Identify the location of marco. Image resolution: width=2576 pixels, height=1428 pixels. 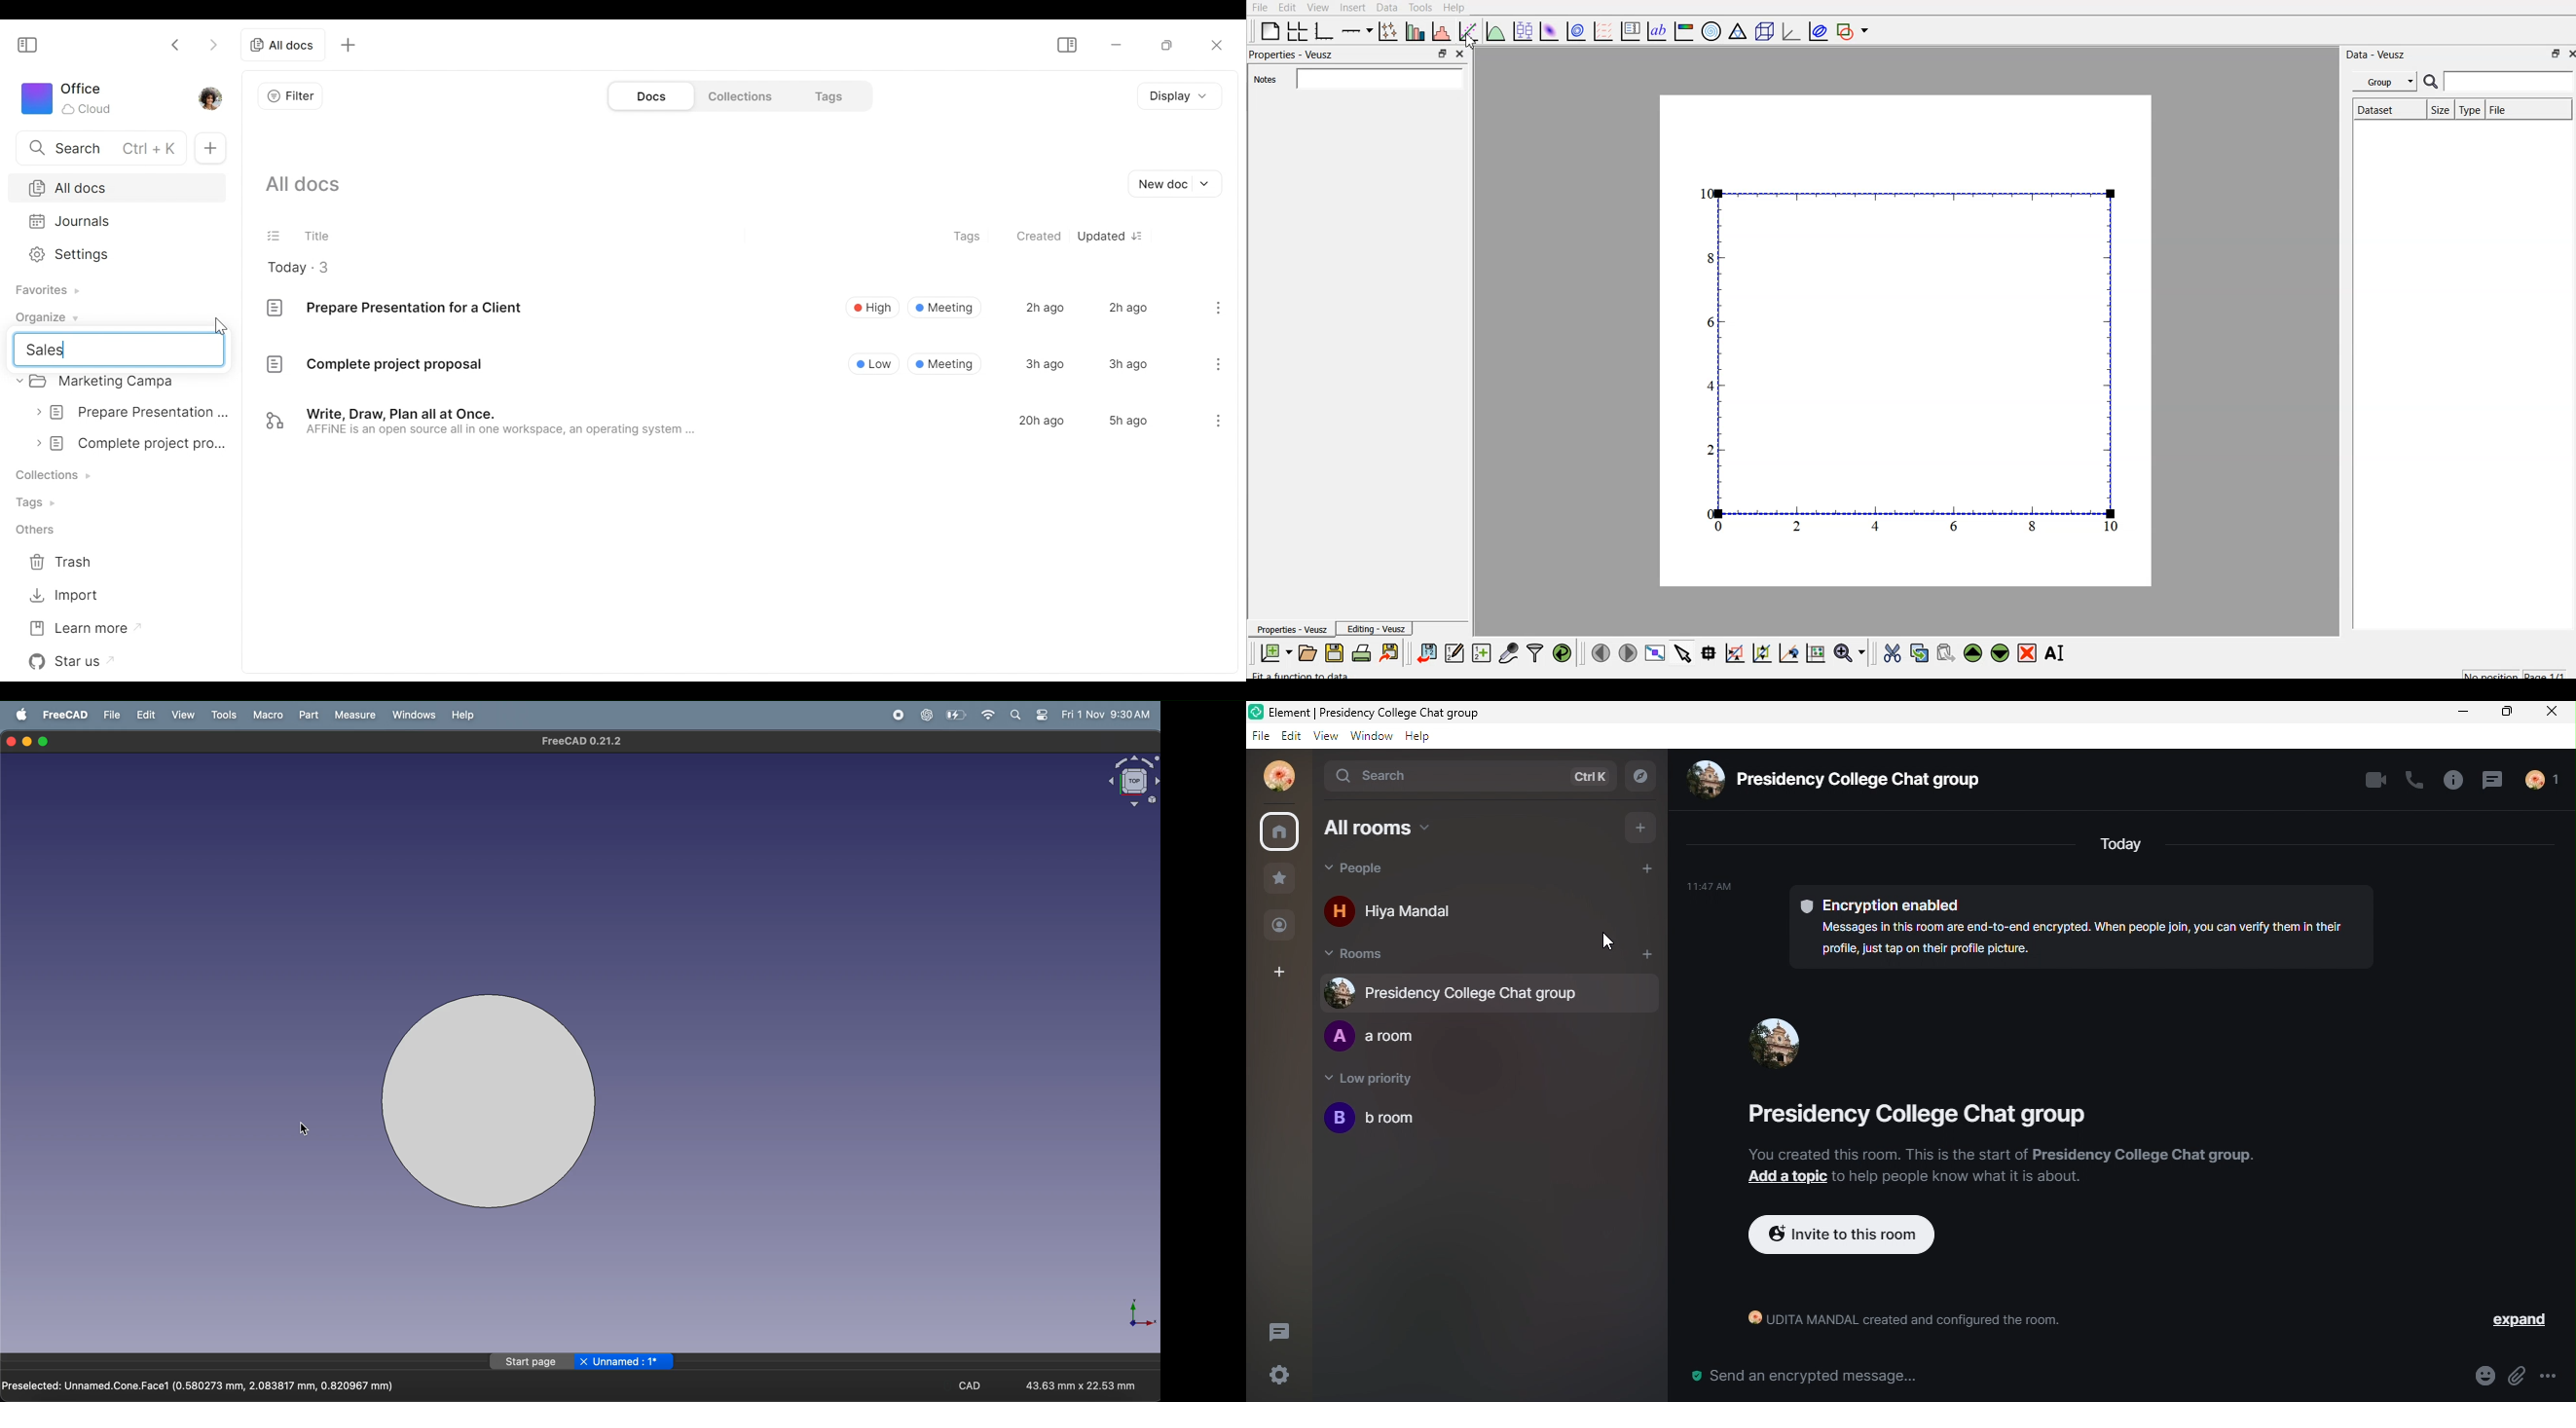
(264, 714).